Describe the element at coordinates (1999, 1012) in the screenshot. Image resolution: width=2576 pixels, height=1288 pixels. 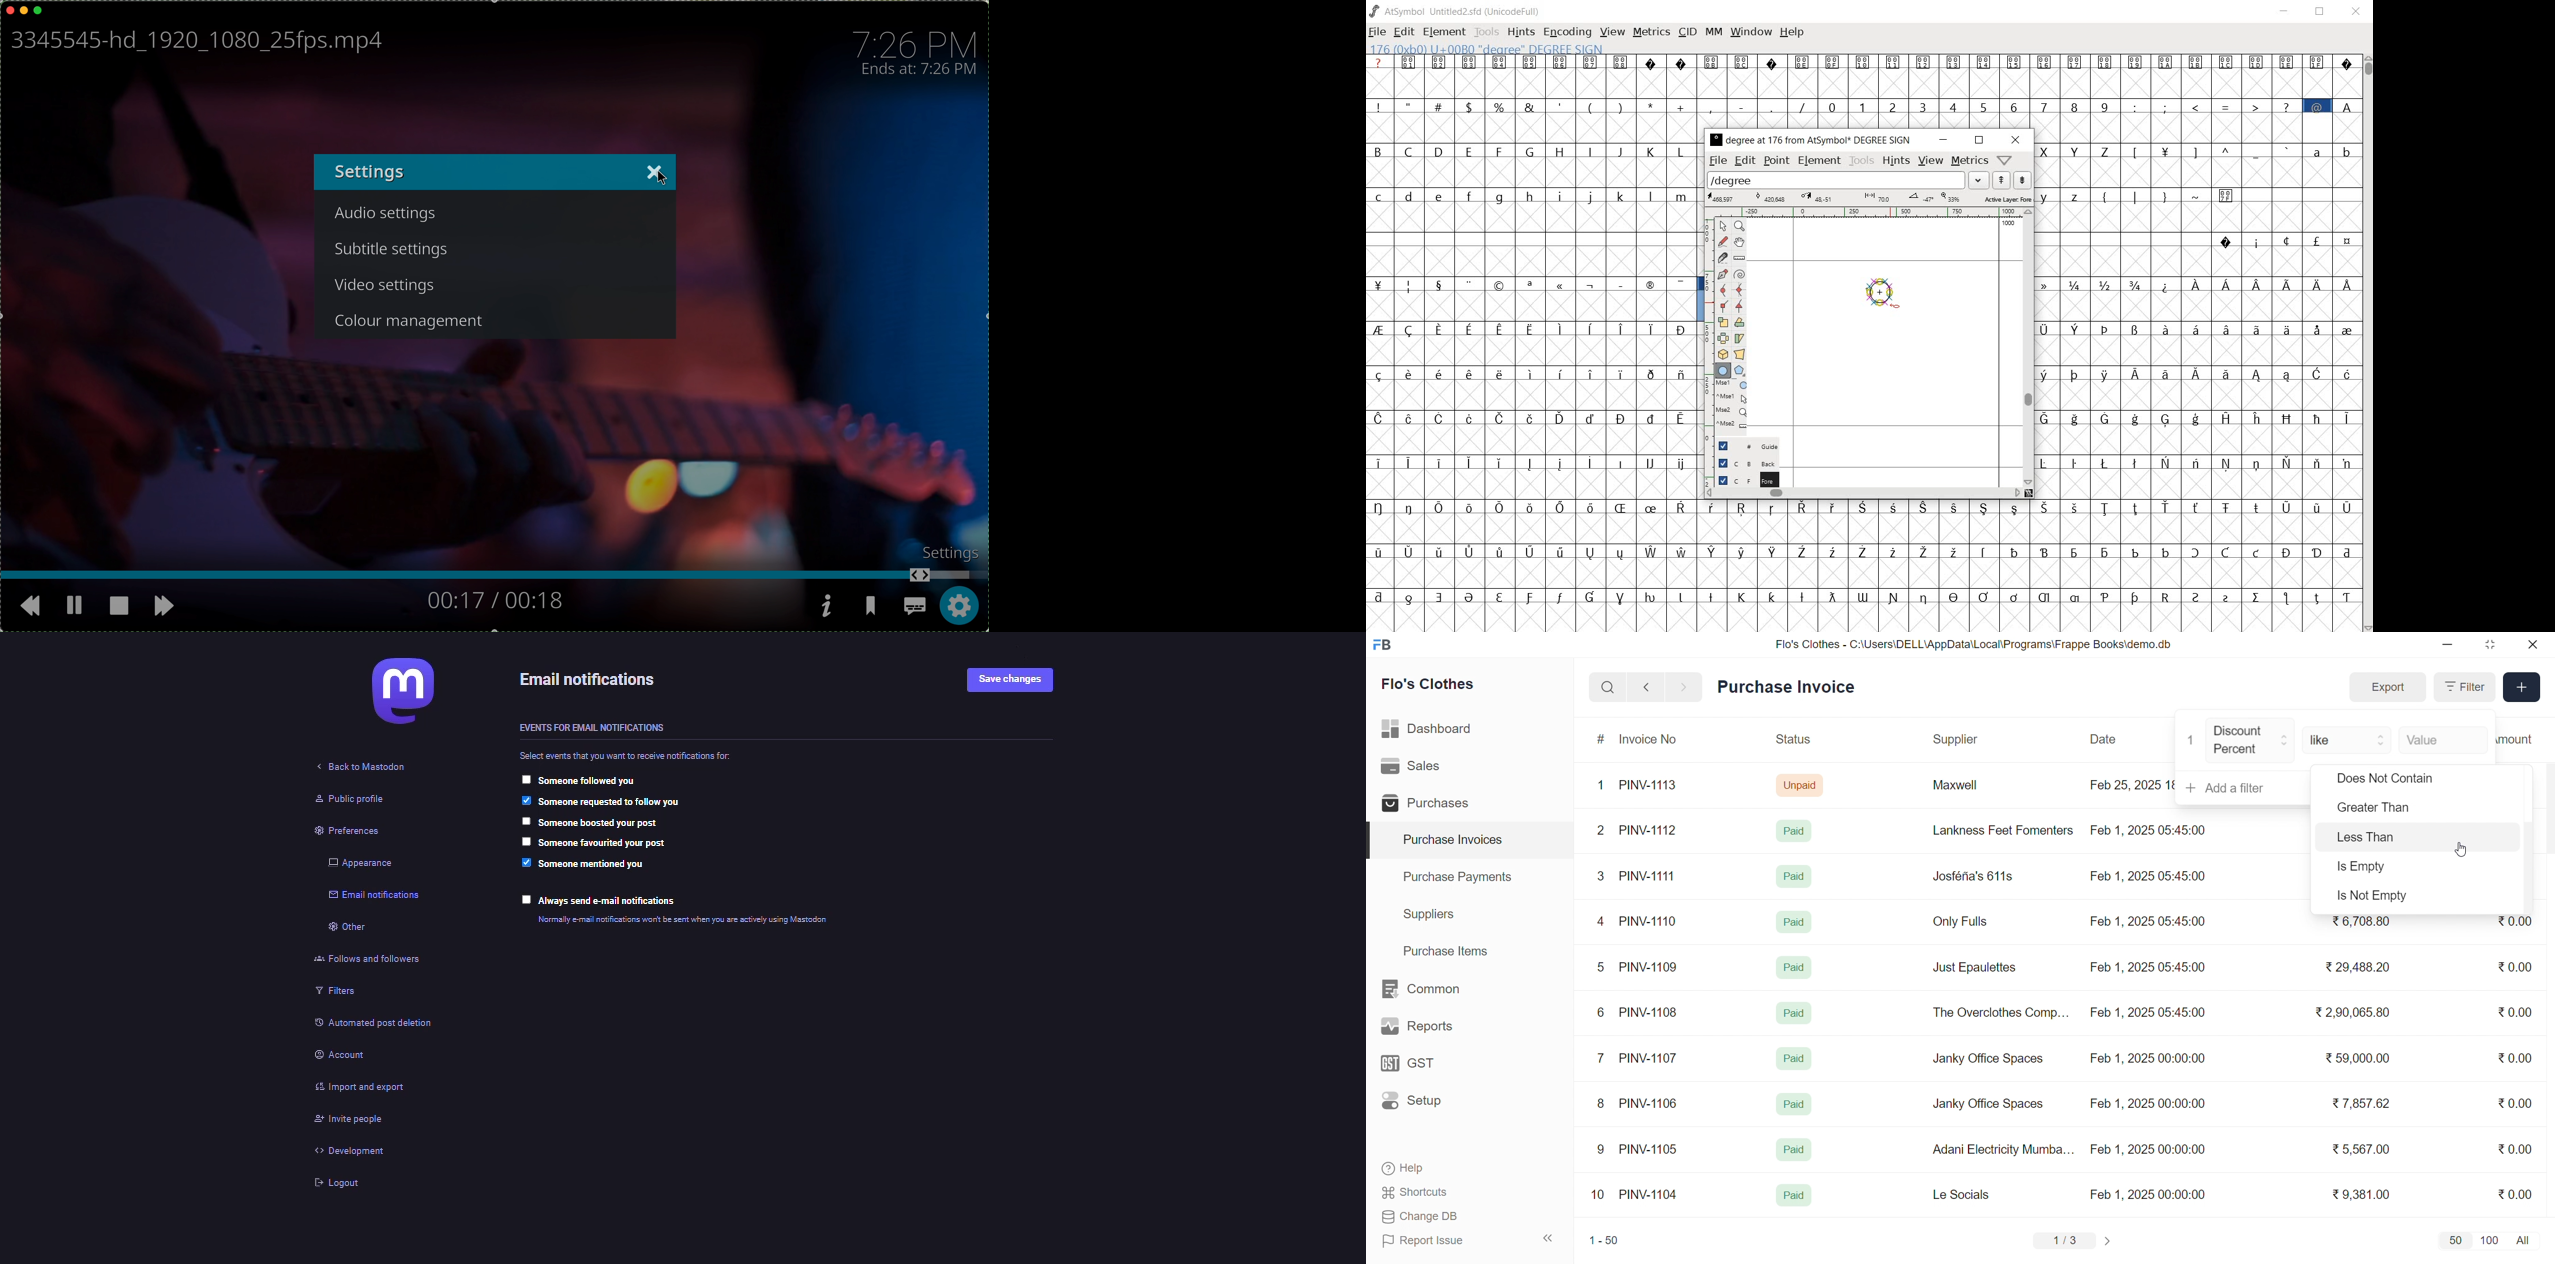
I see `The Overclothes Comp...` at that location.